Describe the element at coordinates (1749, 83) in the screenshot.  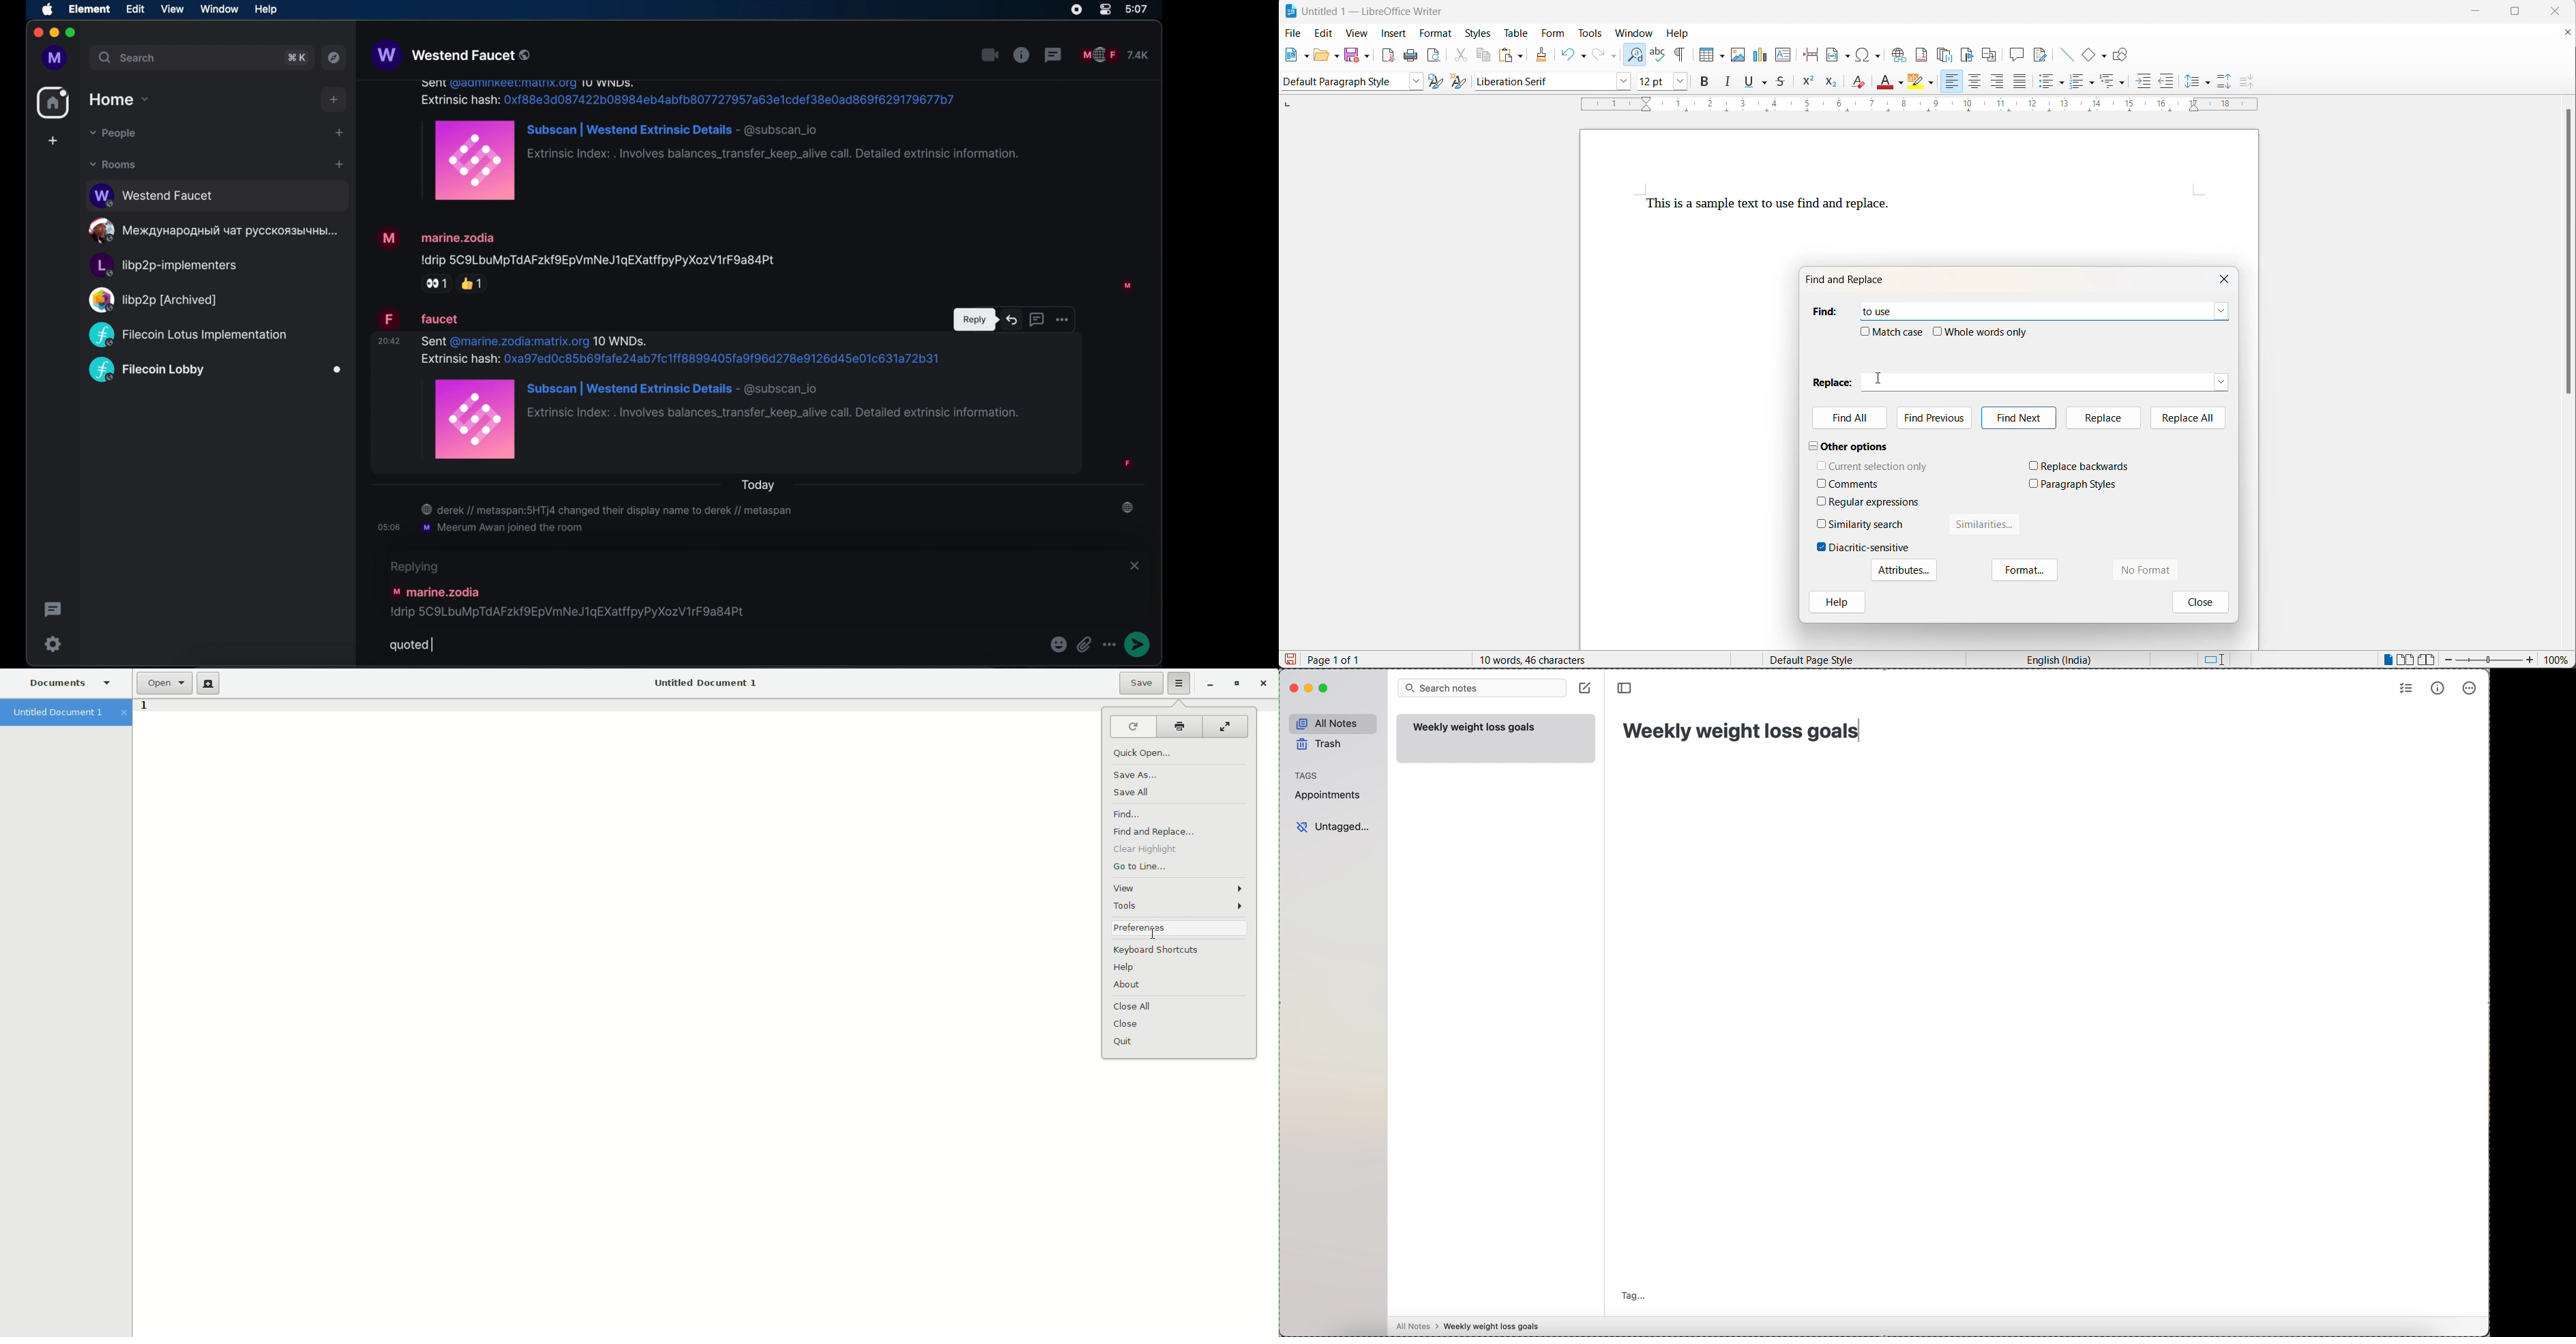
I see `underline` at that location.